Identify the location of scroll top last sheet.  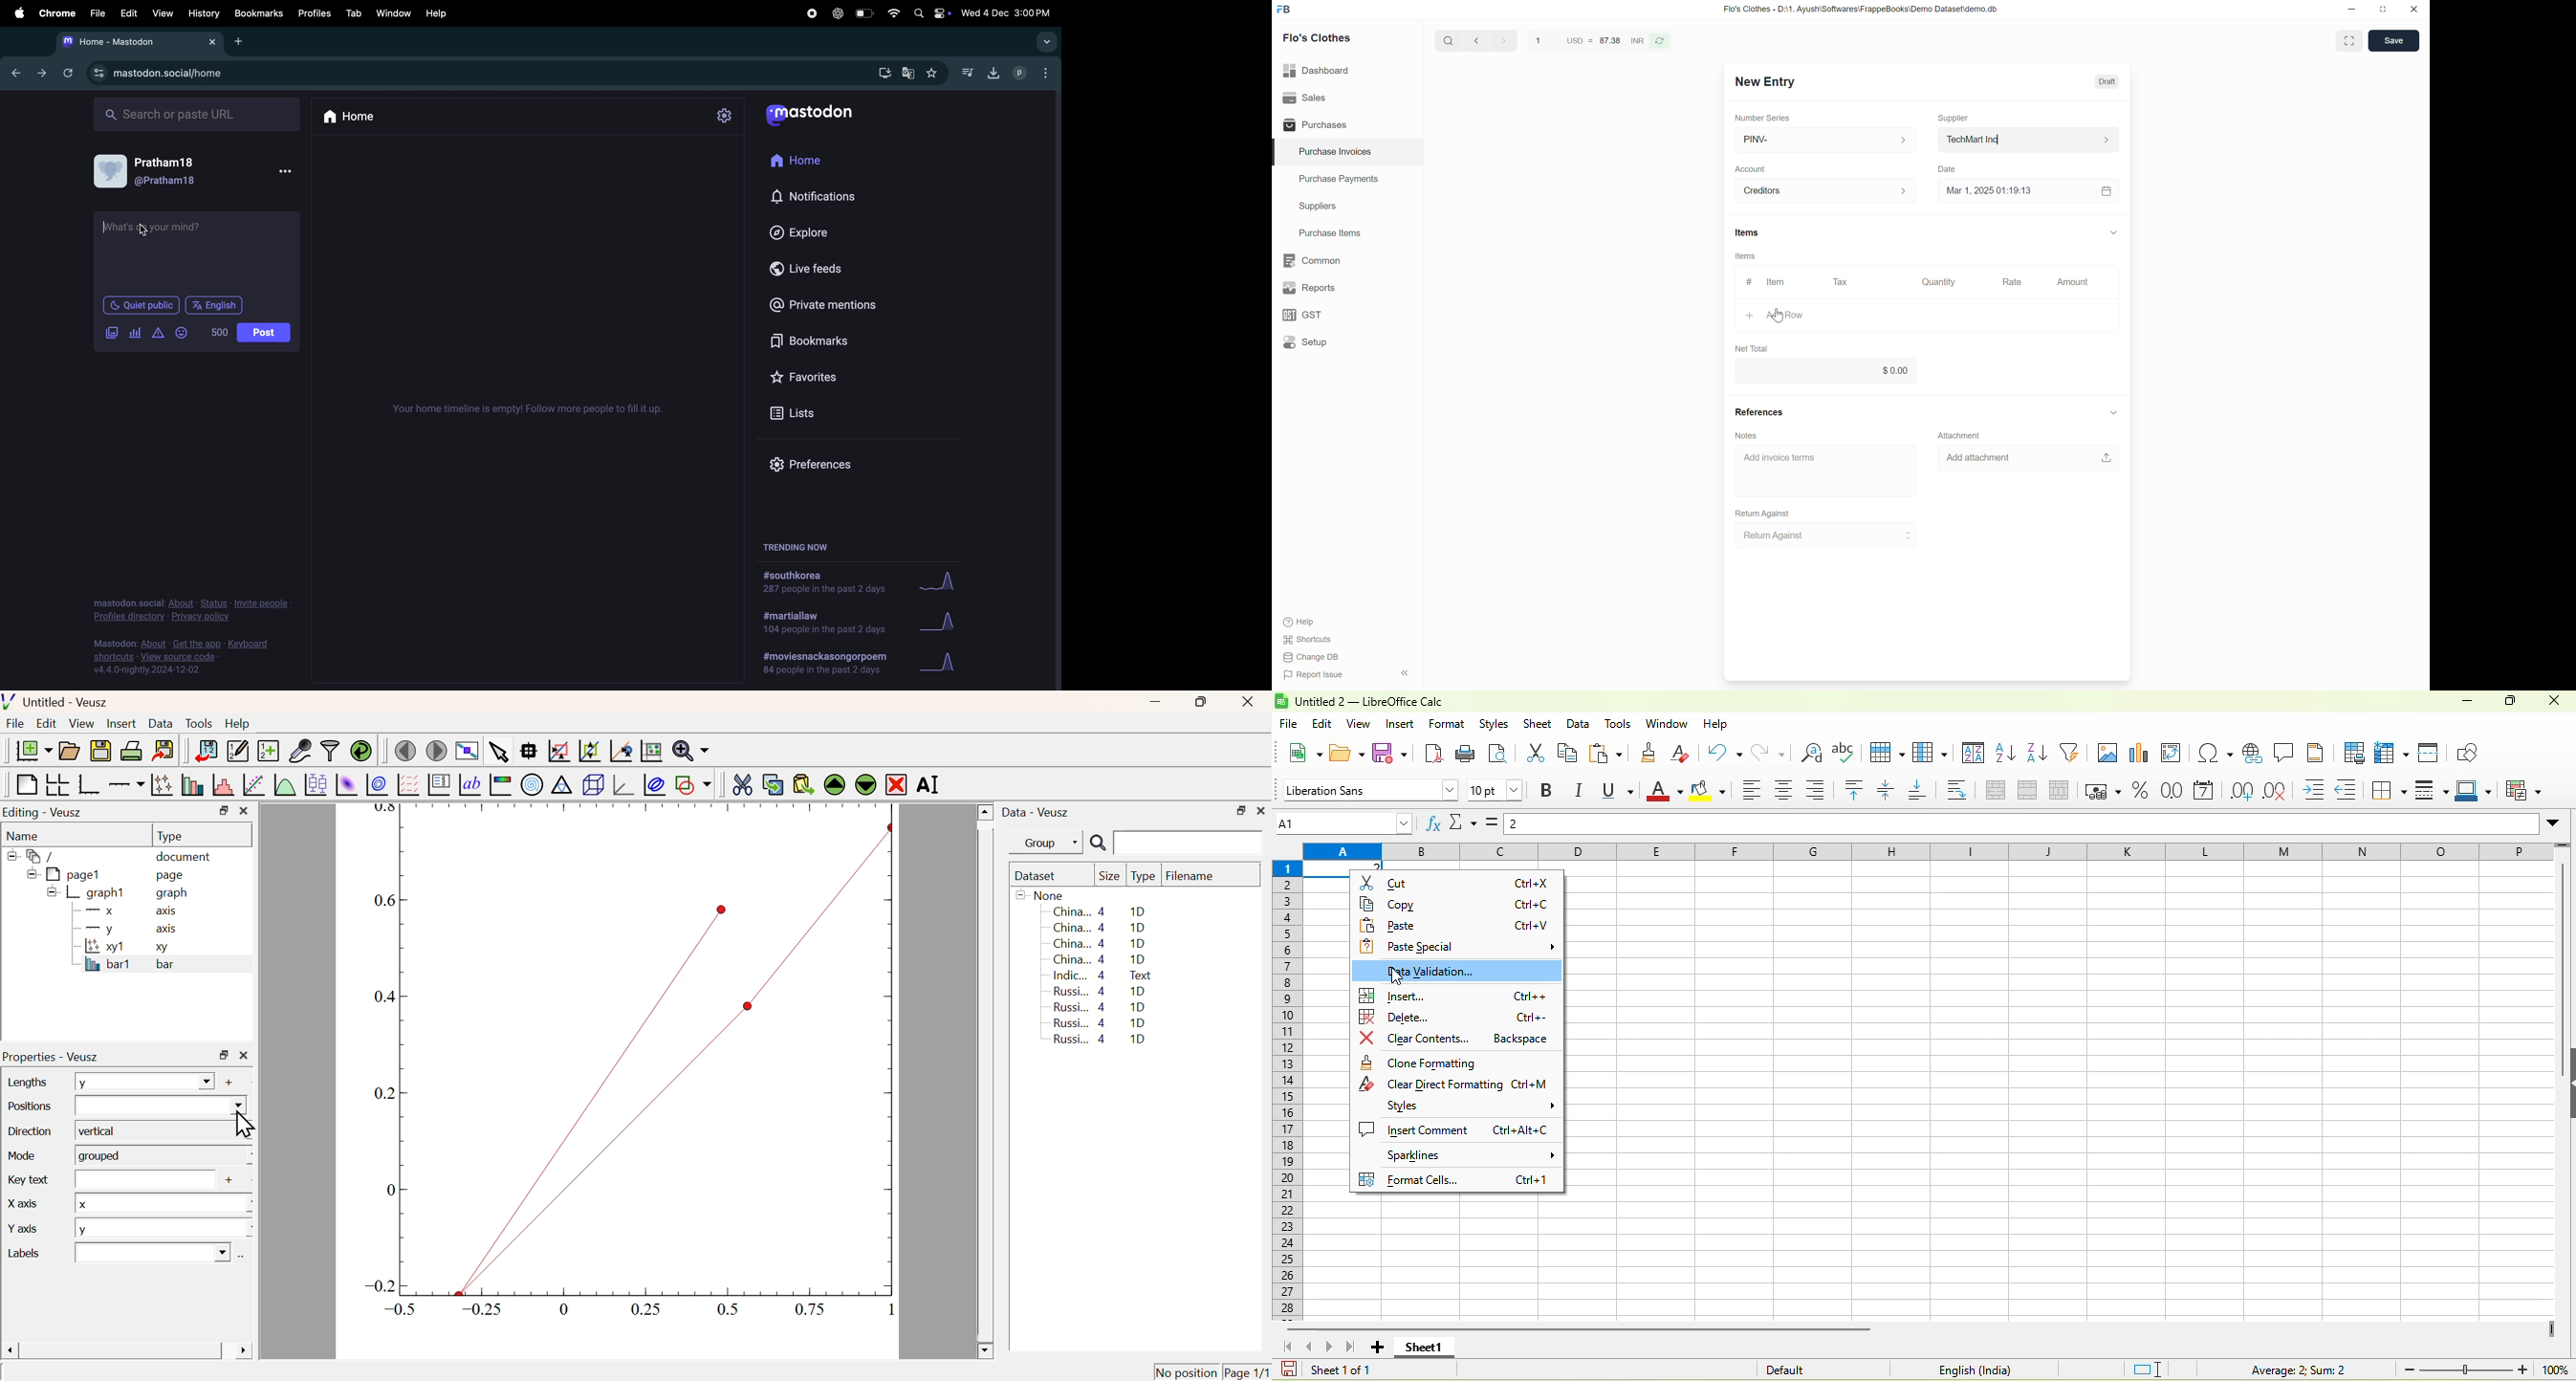
(1354, 1347).